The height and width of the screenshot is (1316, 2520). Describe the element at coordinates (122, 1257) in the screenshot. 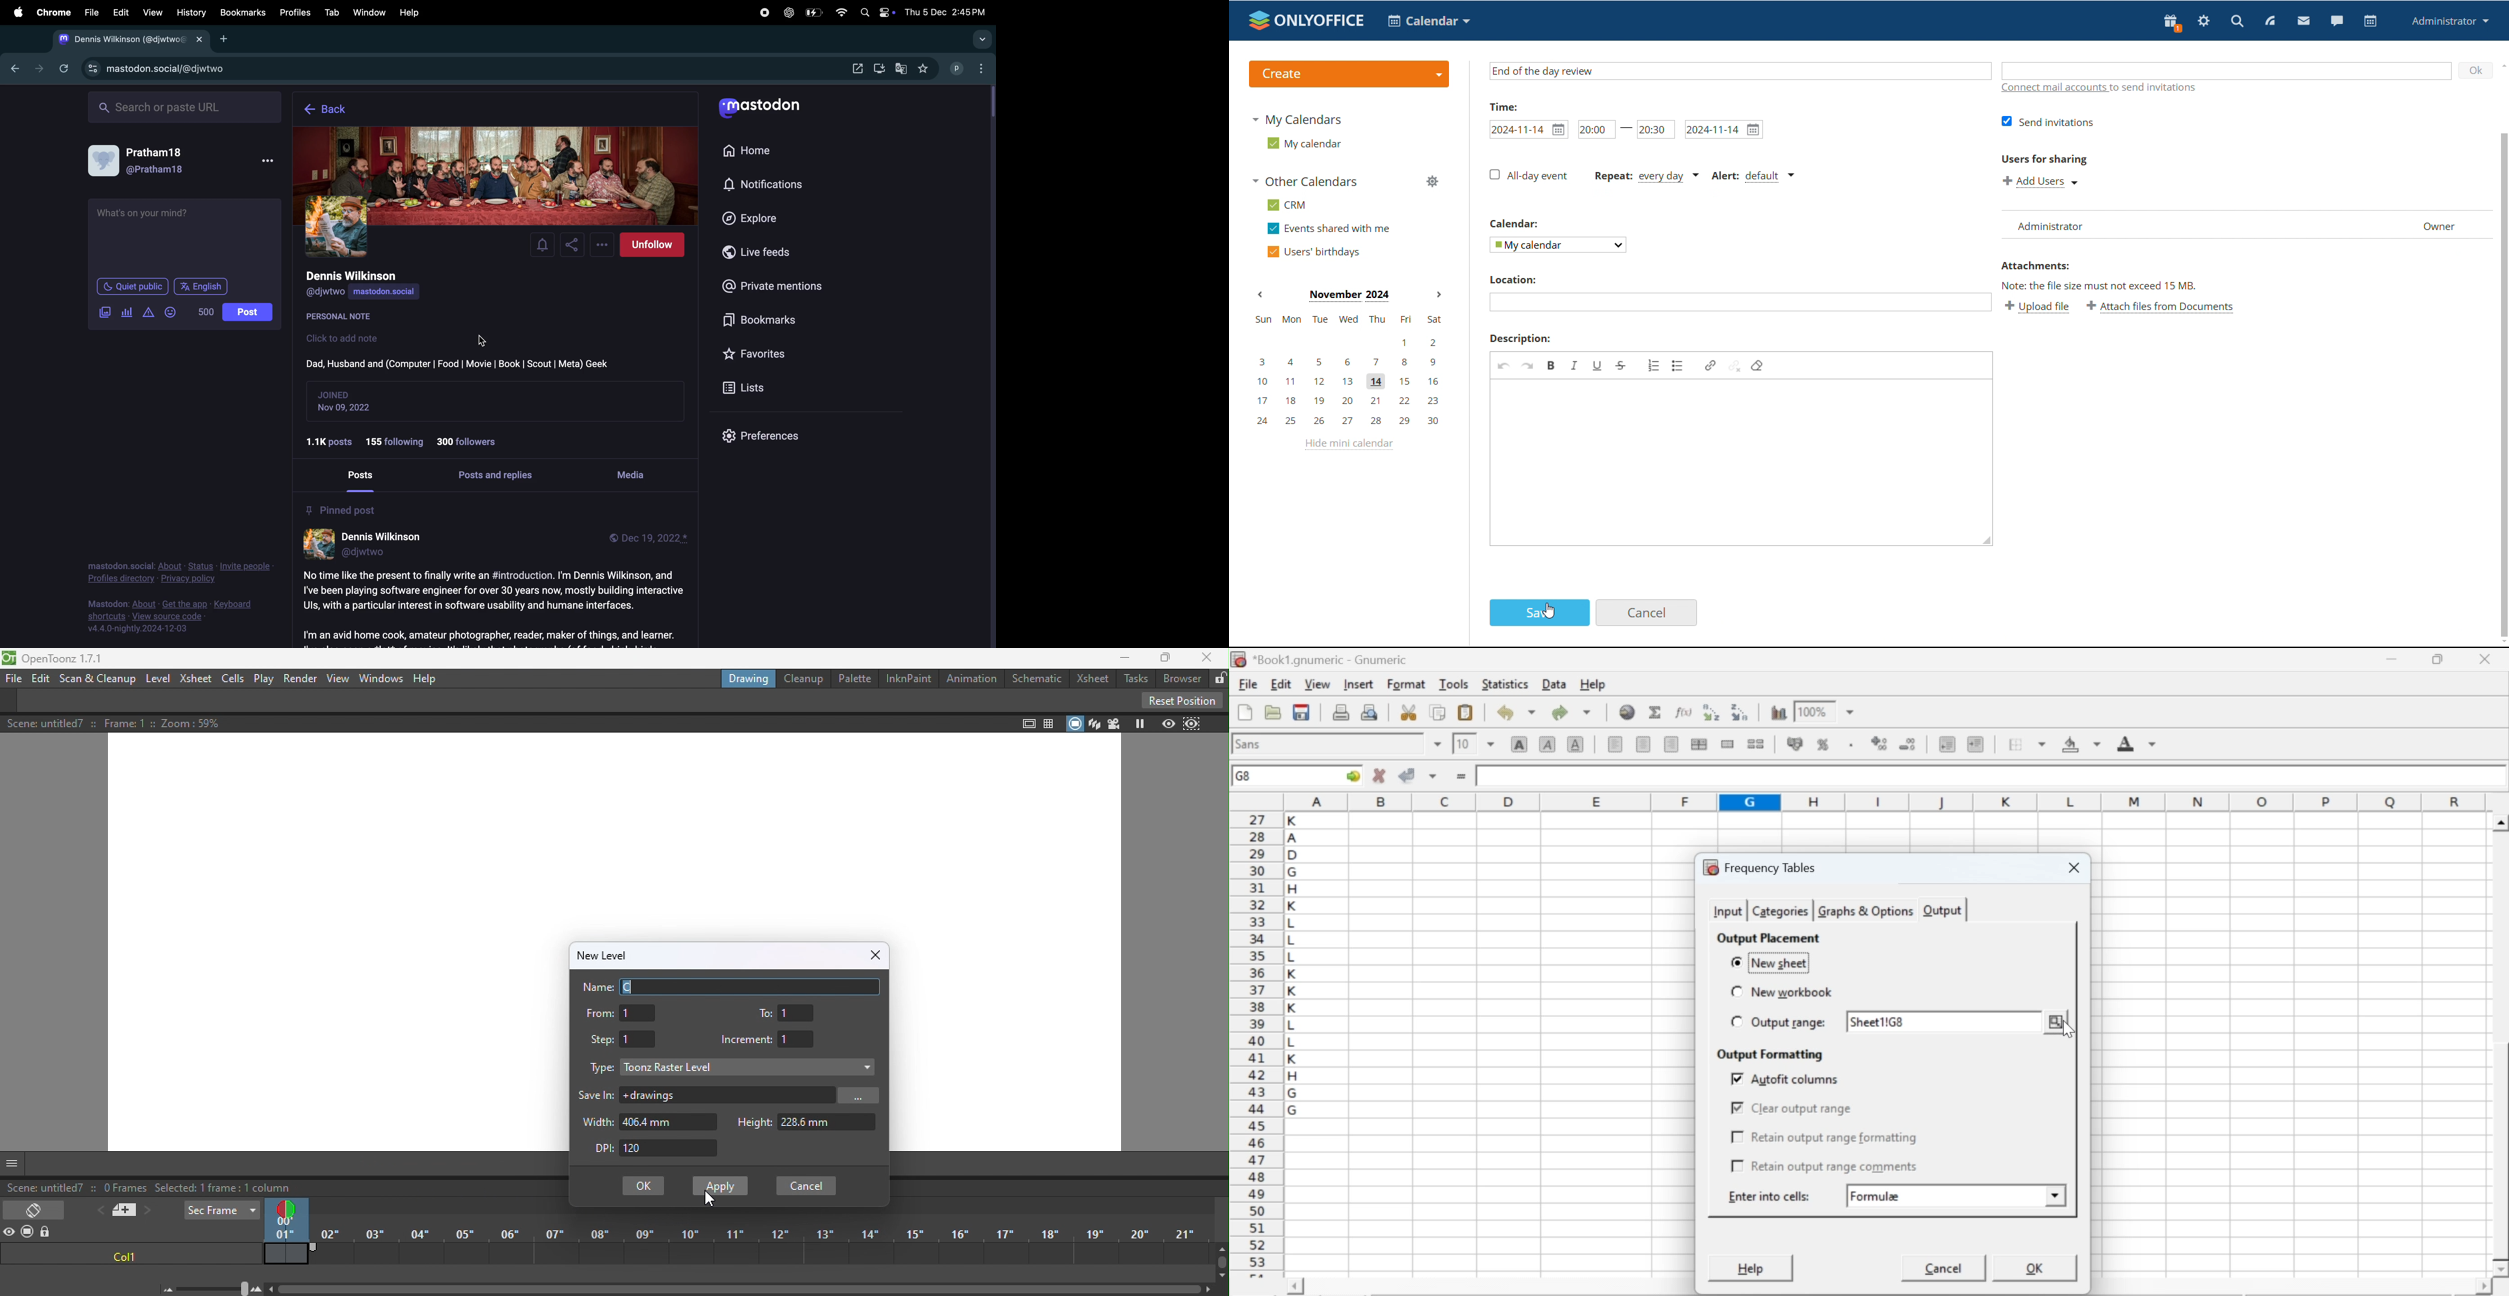

I see `col1` at that location.